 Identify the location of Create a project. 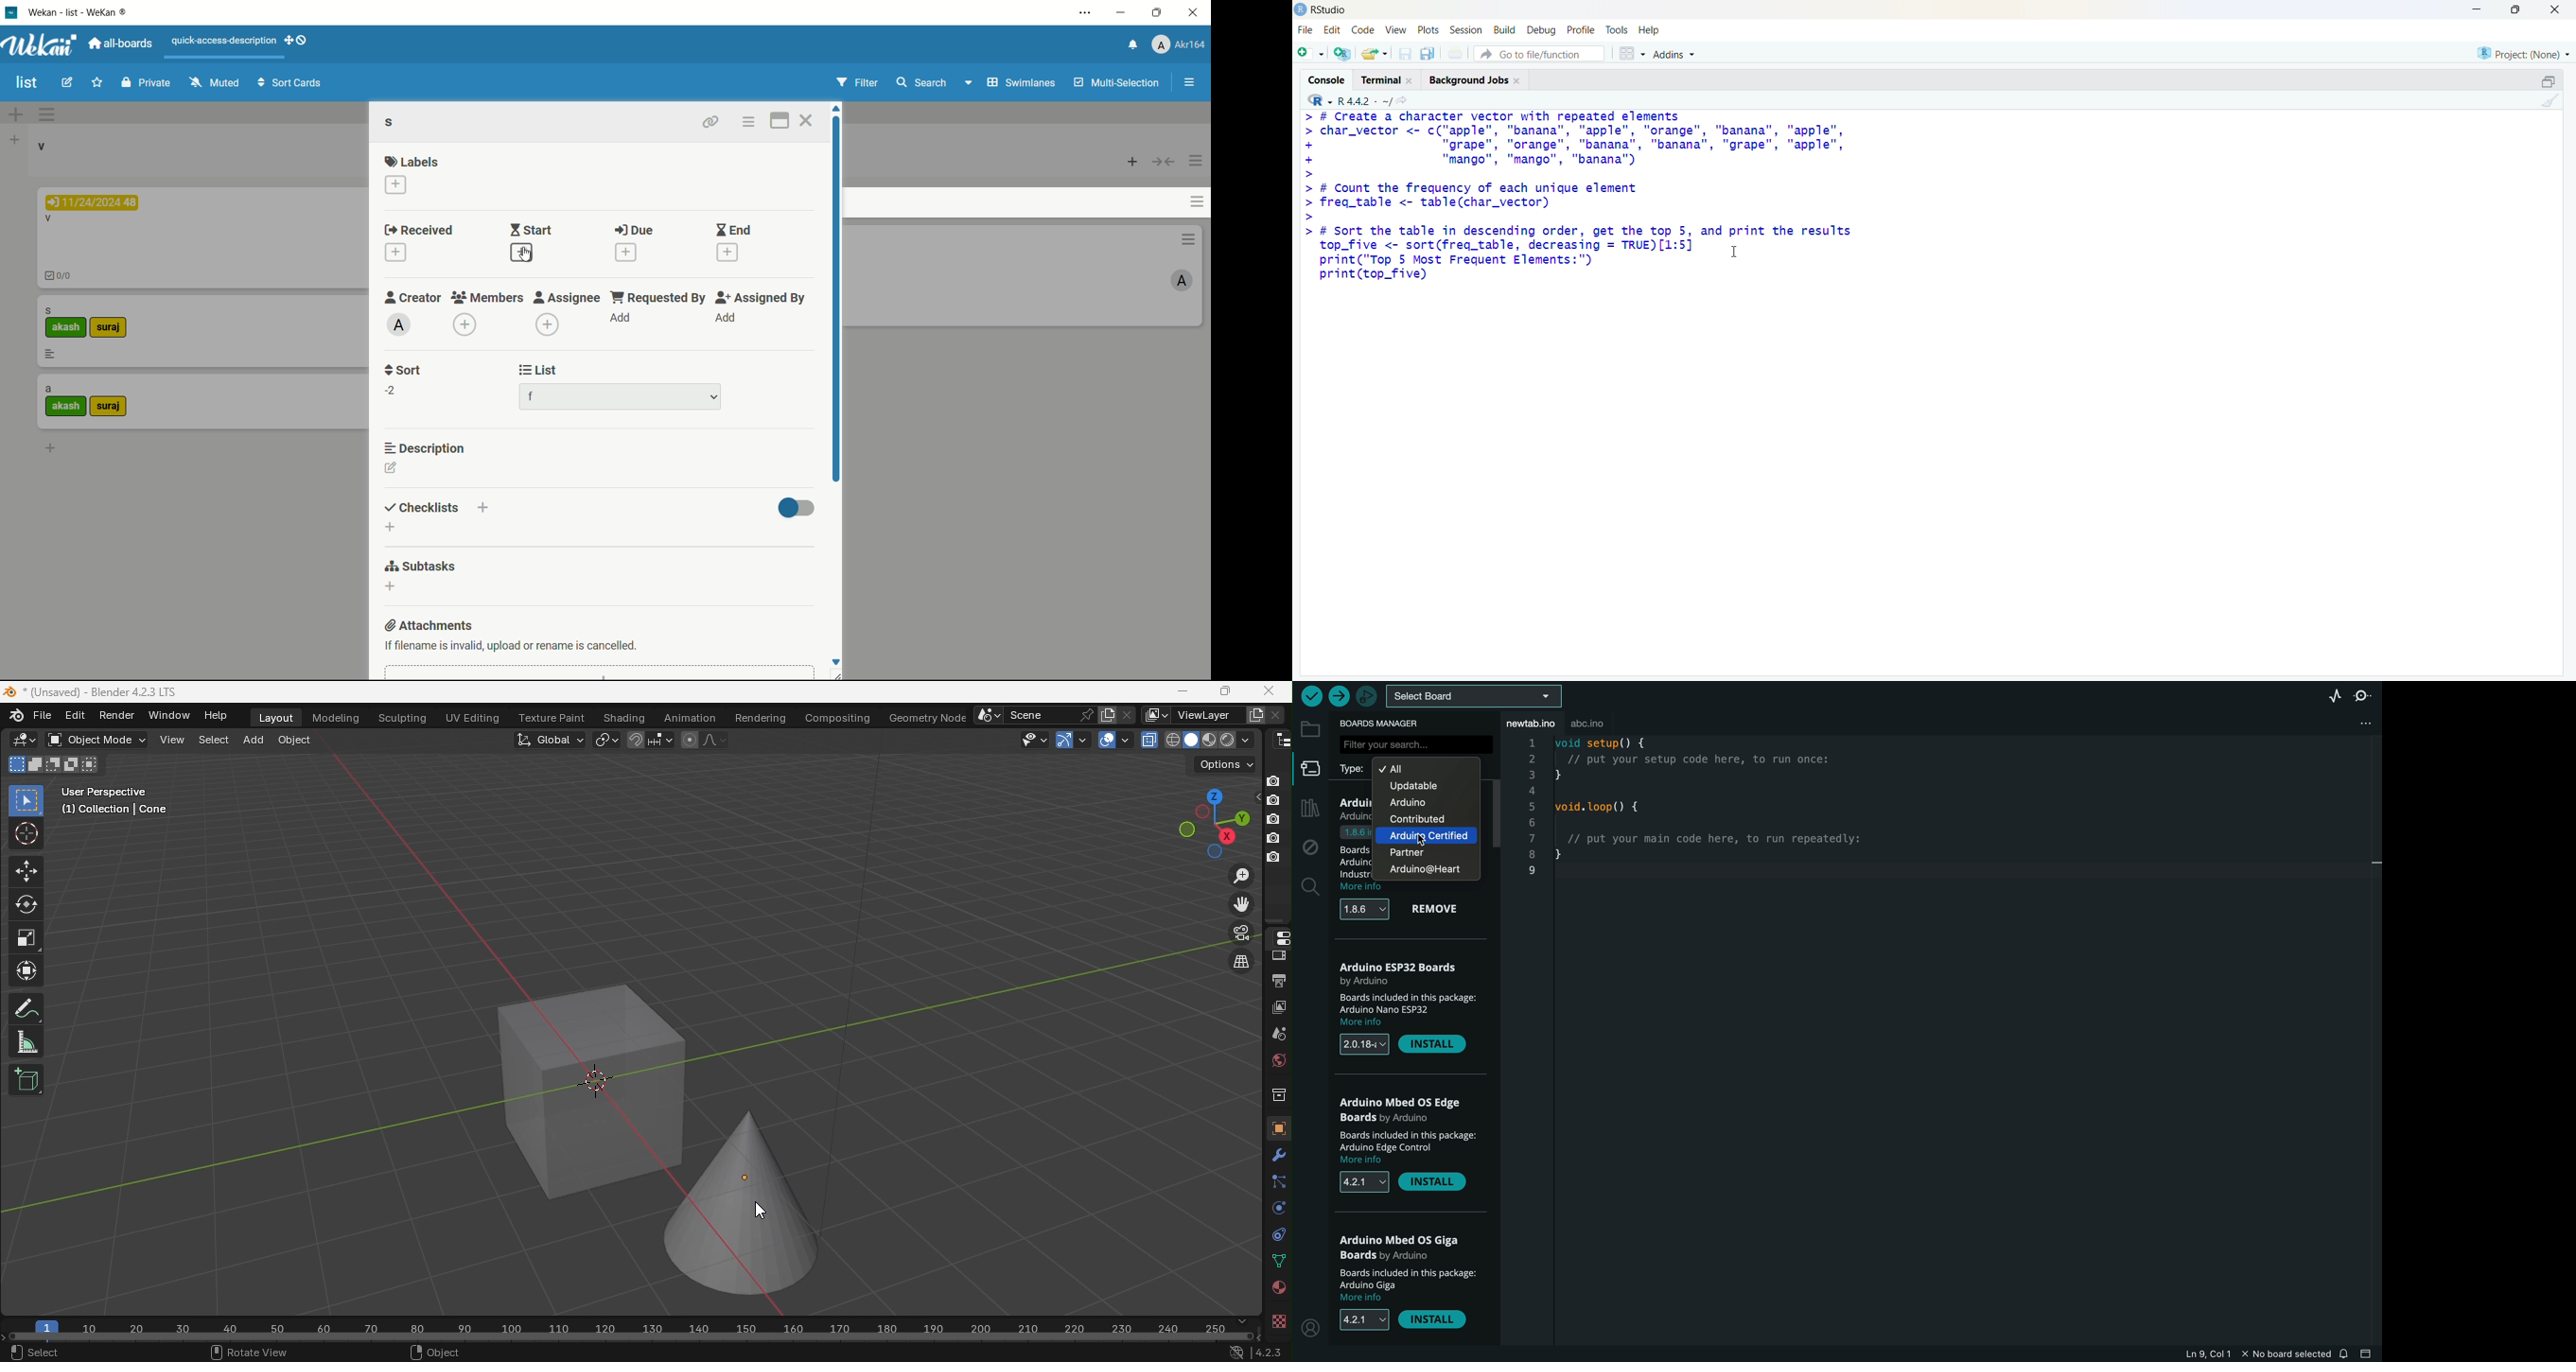
(1342, 54).